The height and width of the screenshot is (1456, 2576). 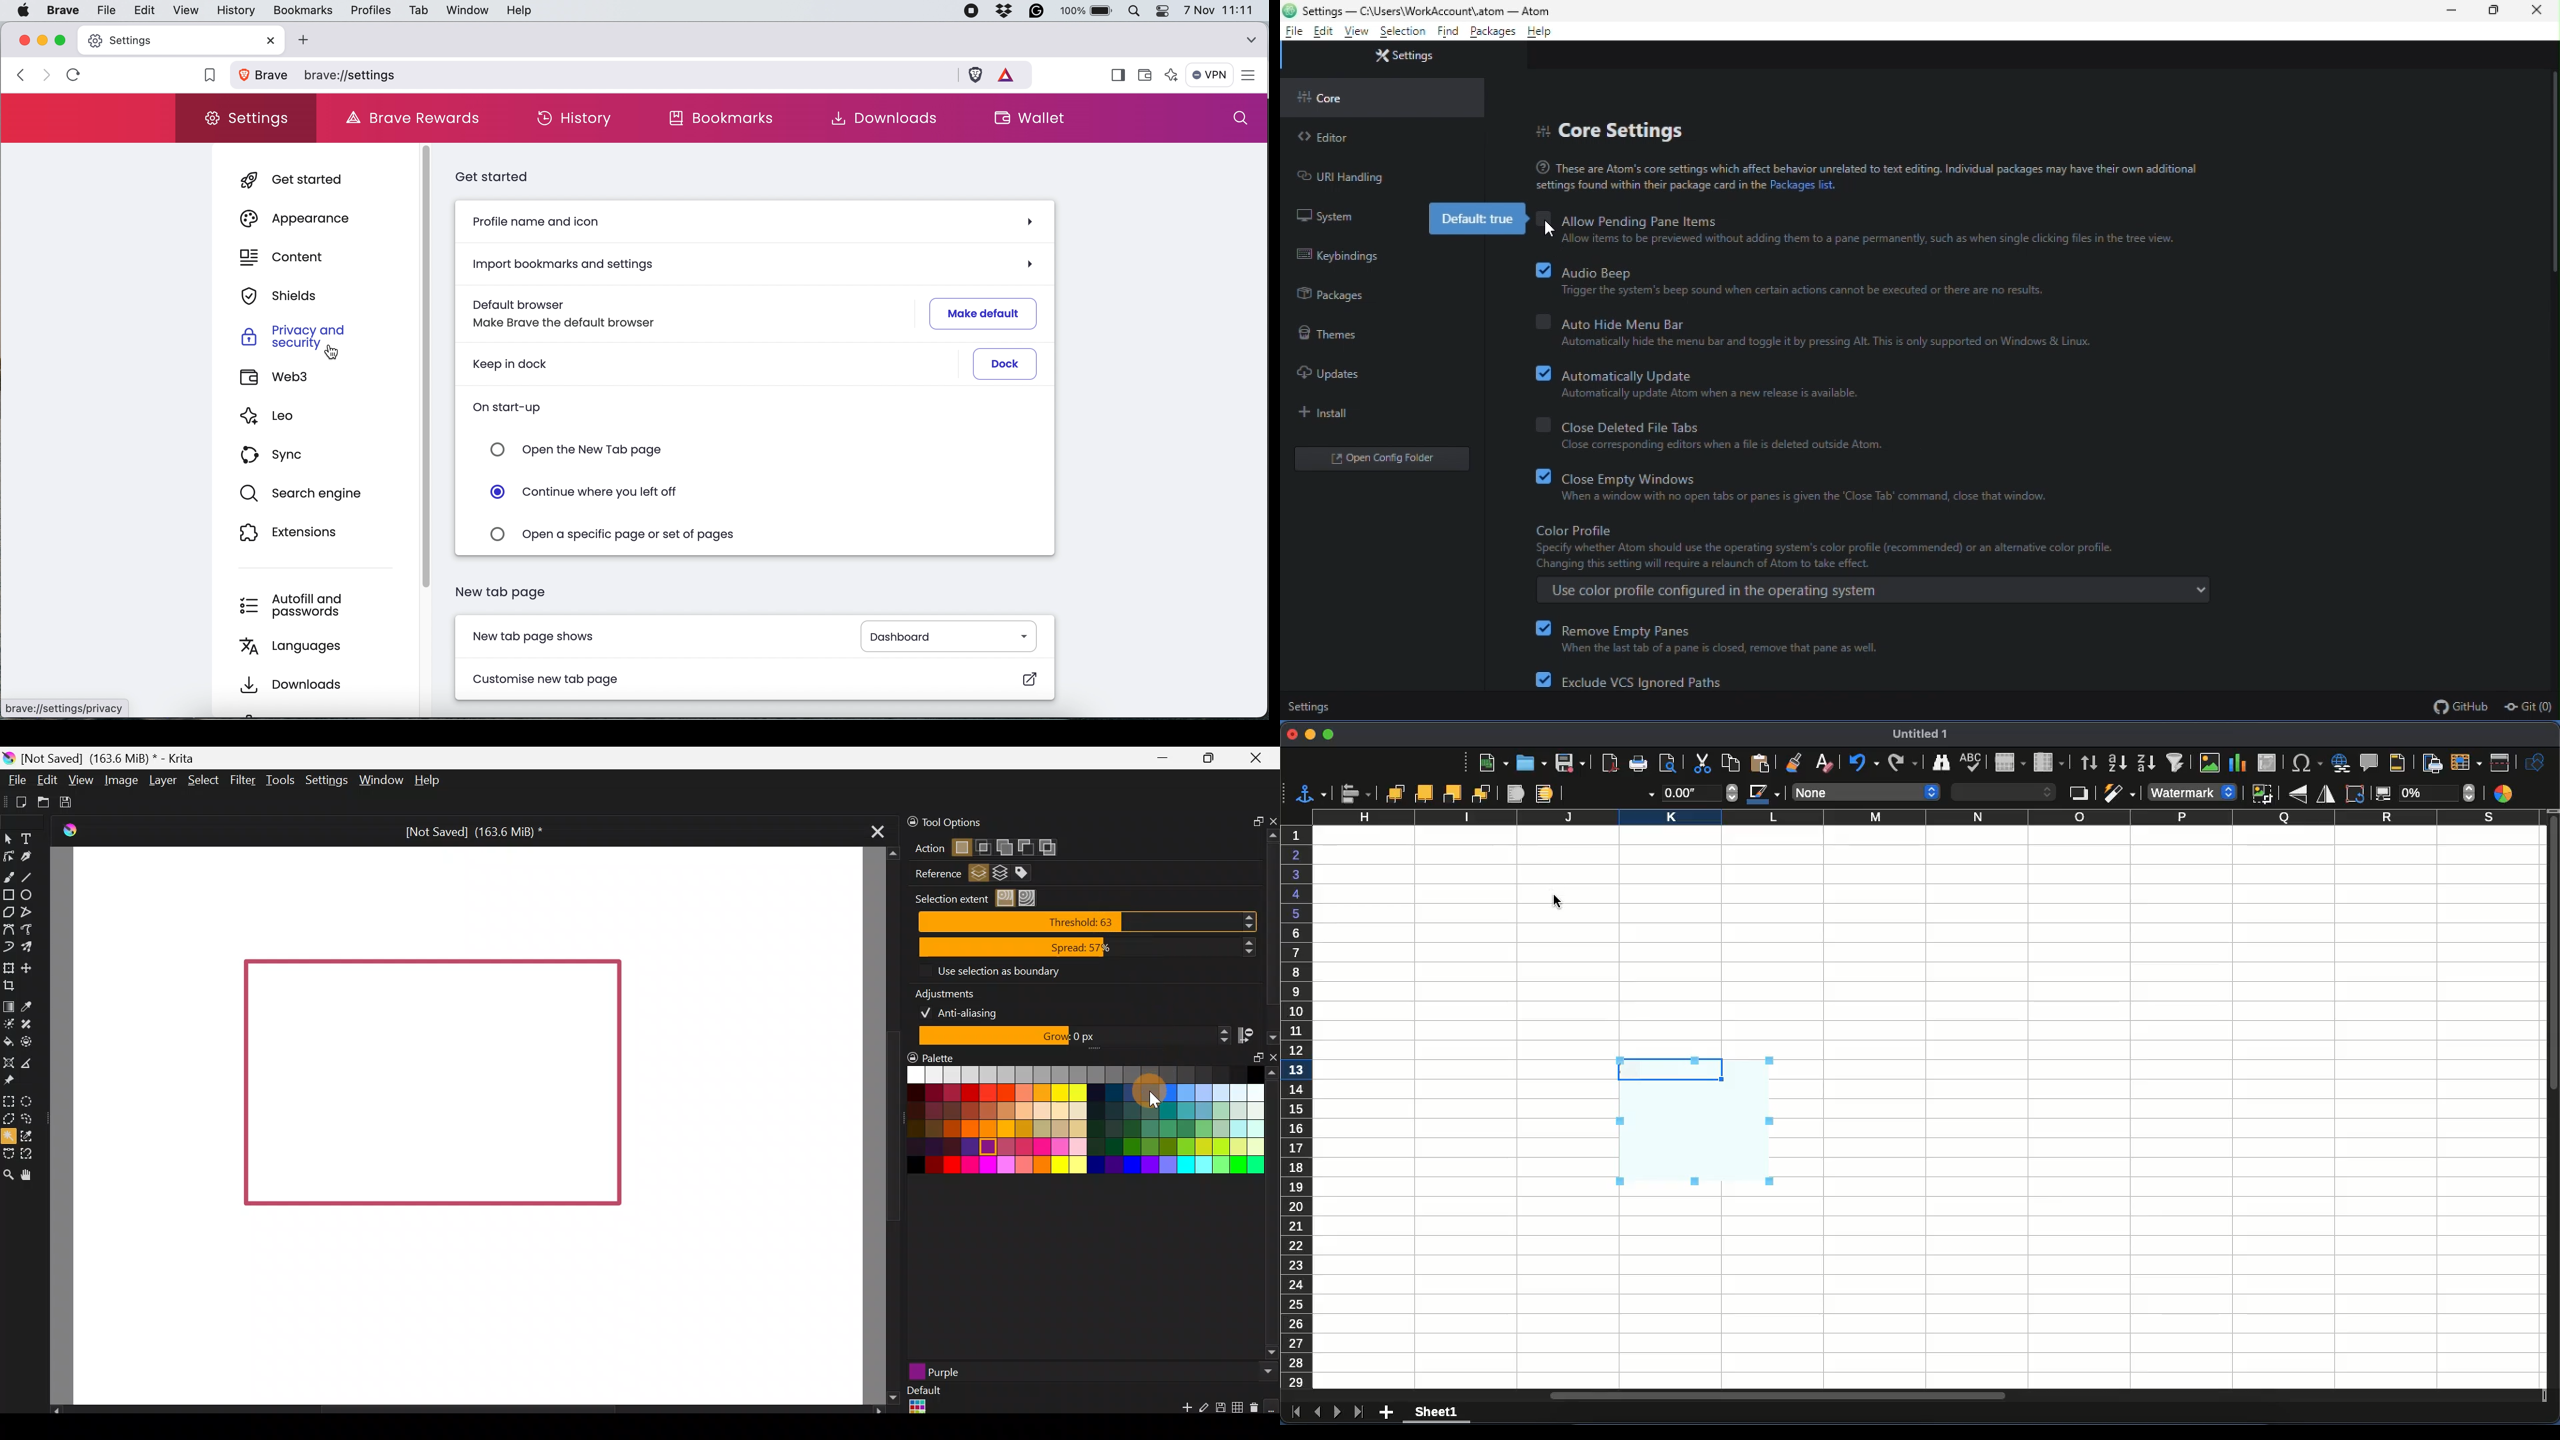 I want to click on keep in dock, so click(x=512, y=365).